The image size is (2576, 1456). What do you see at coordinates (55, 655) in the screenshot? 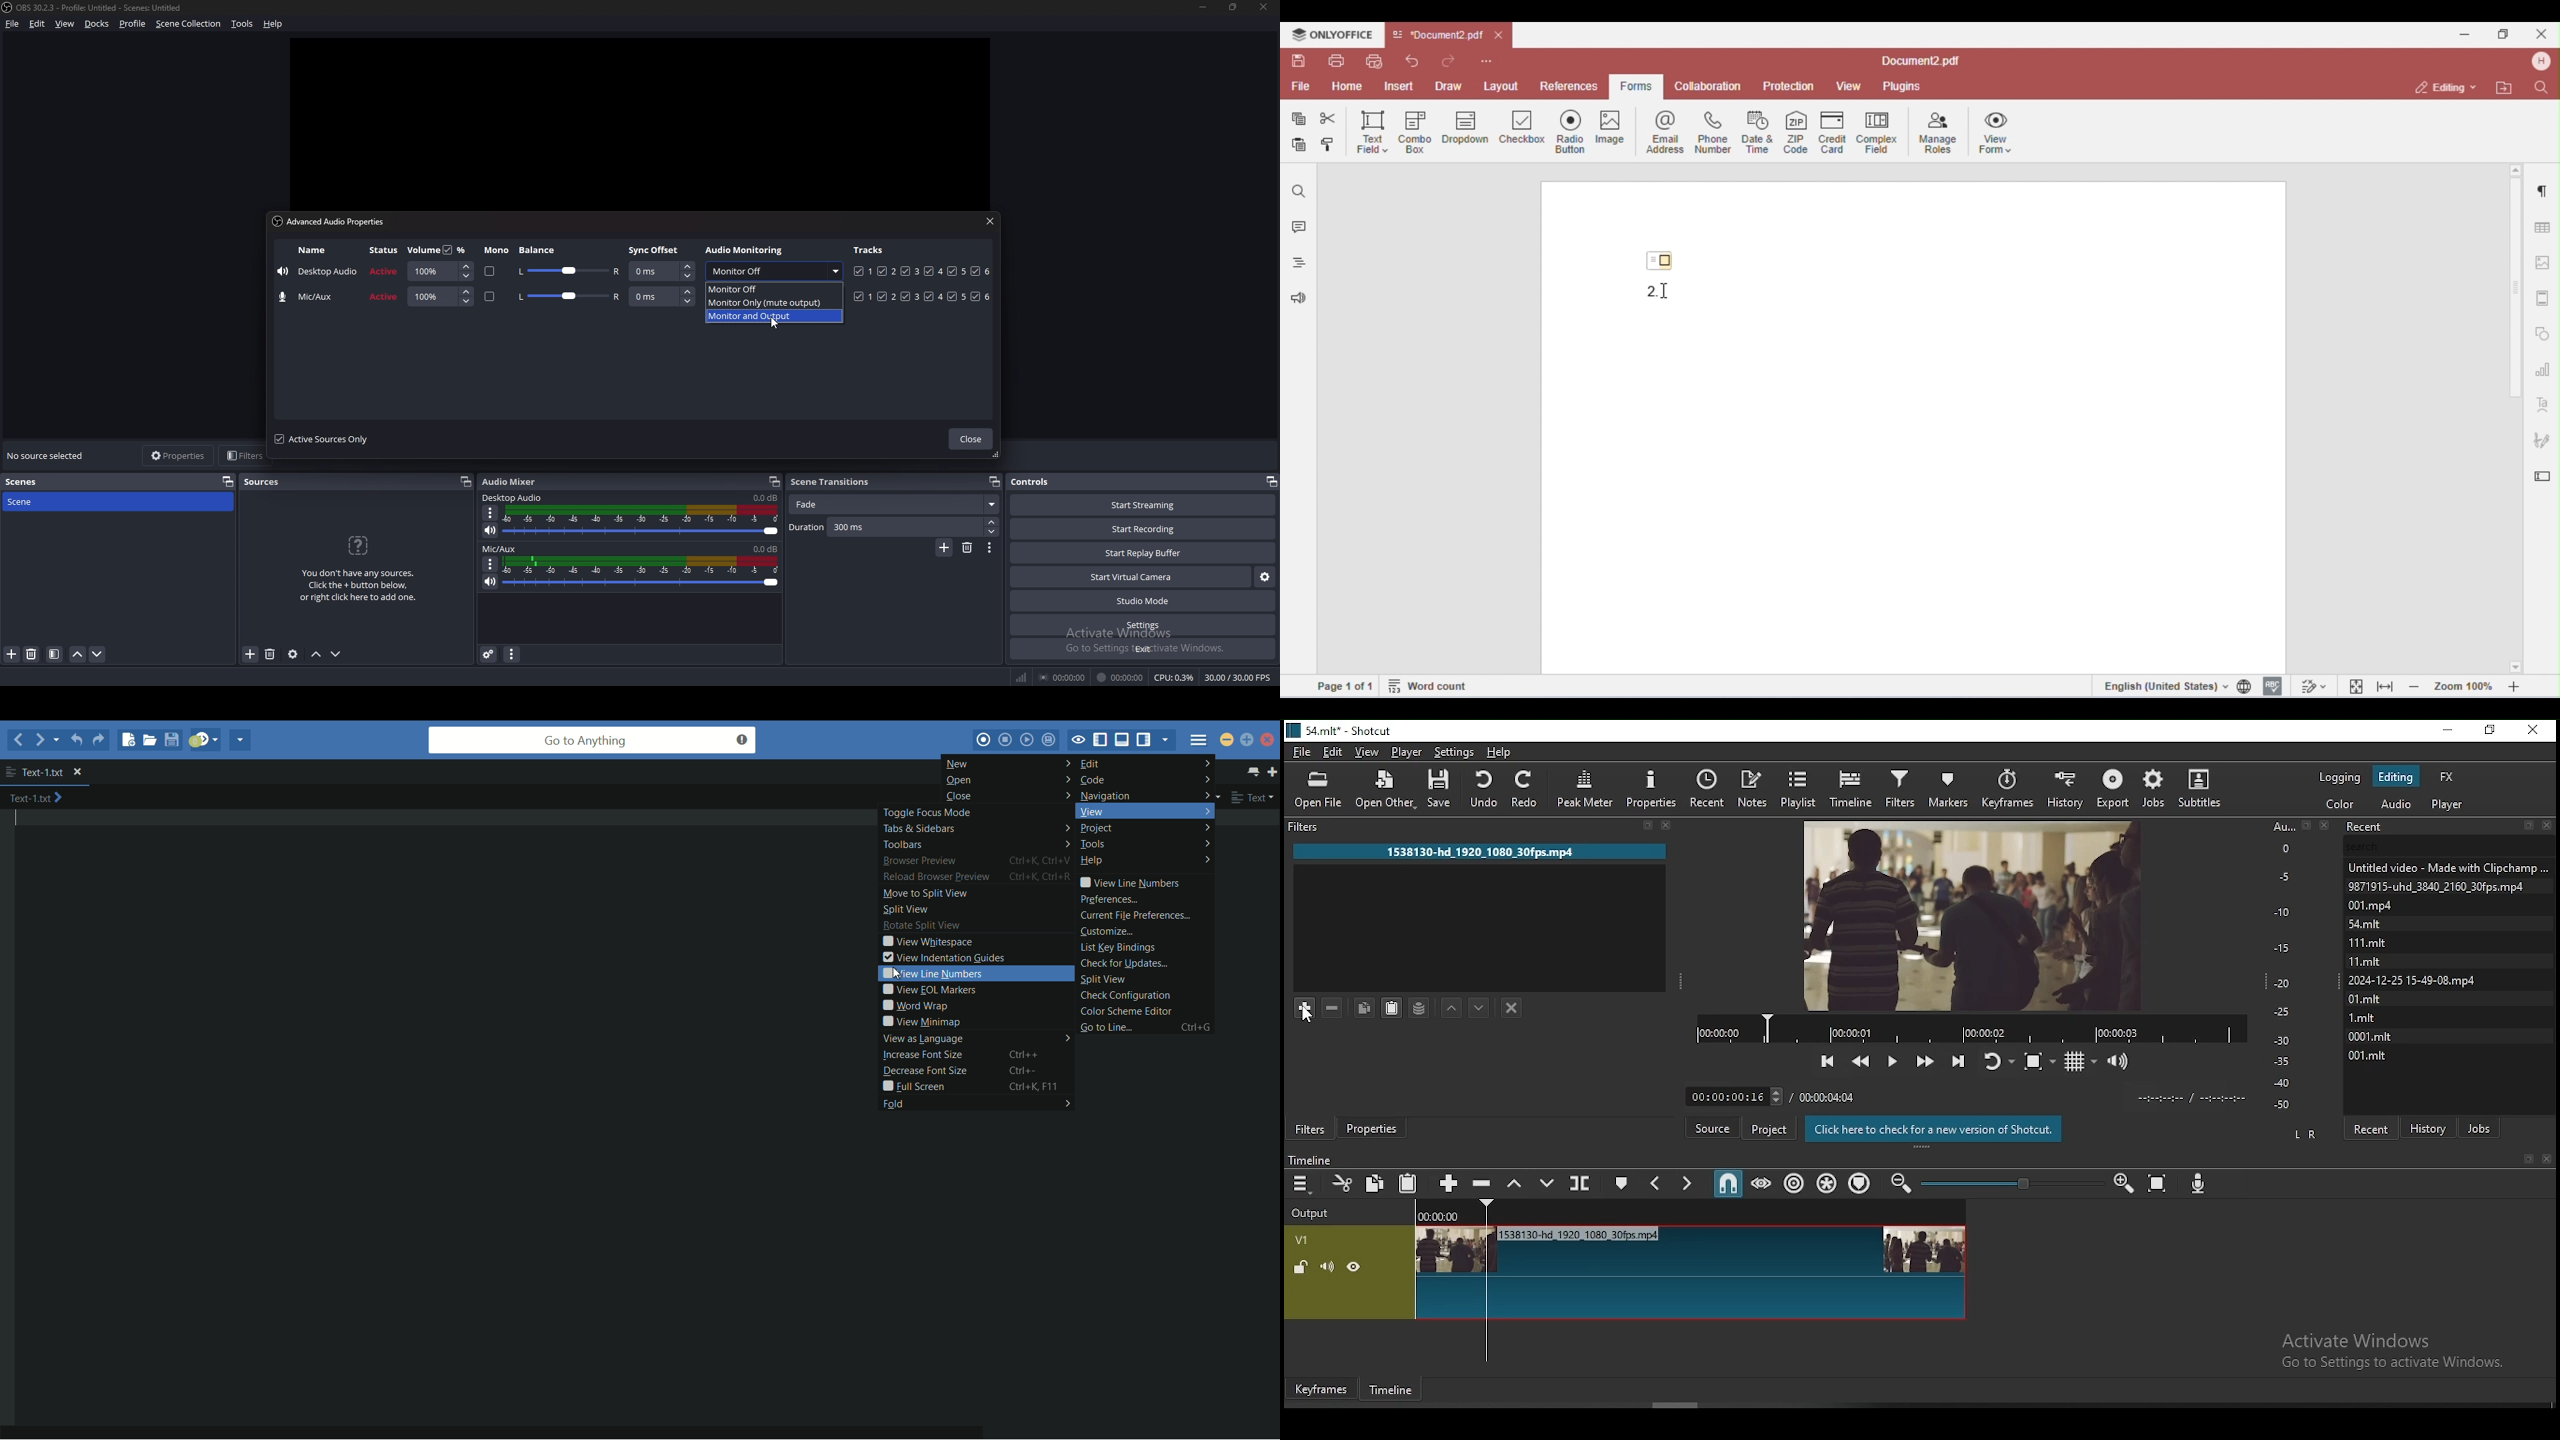
I see `filter` at bounding box center [55, 655].